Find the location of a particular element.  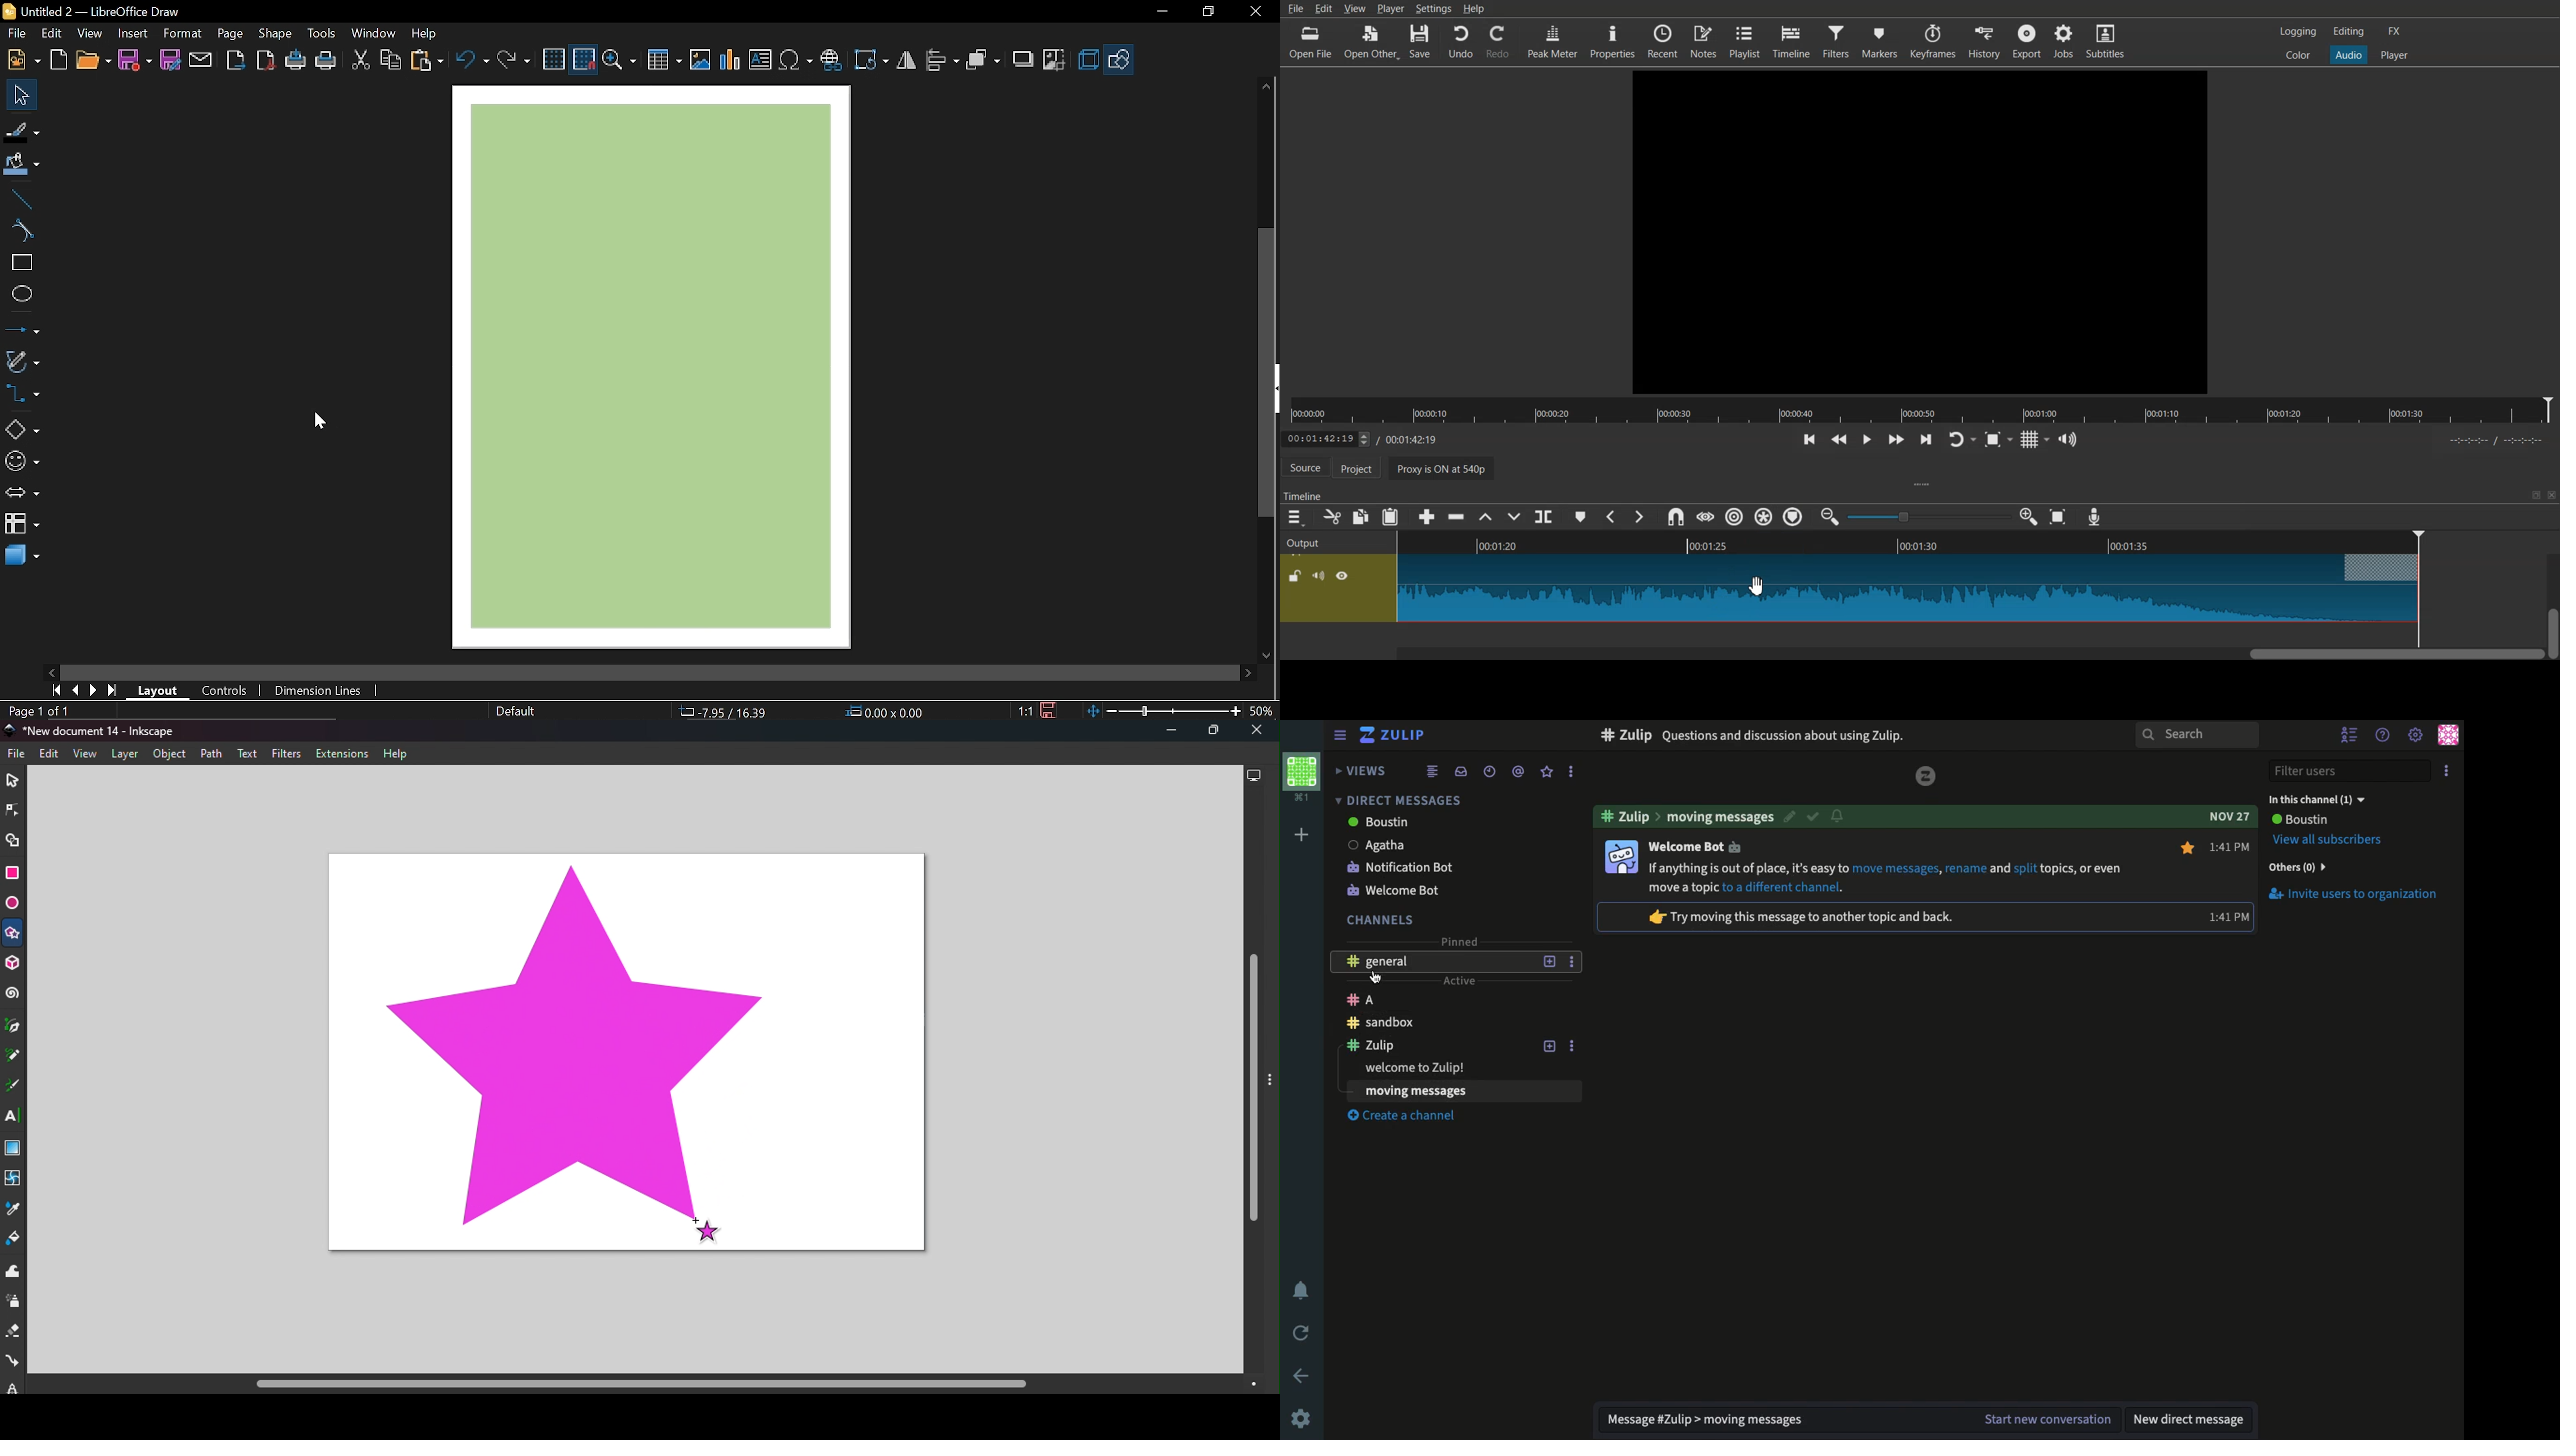

Time is located at coordinates (1488, 771).